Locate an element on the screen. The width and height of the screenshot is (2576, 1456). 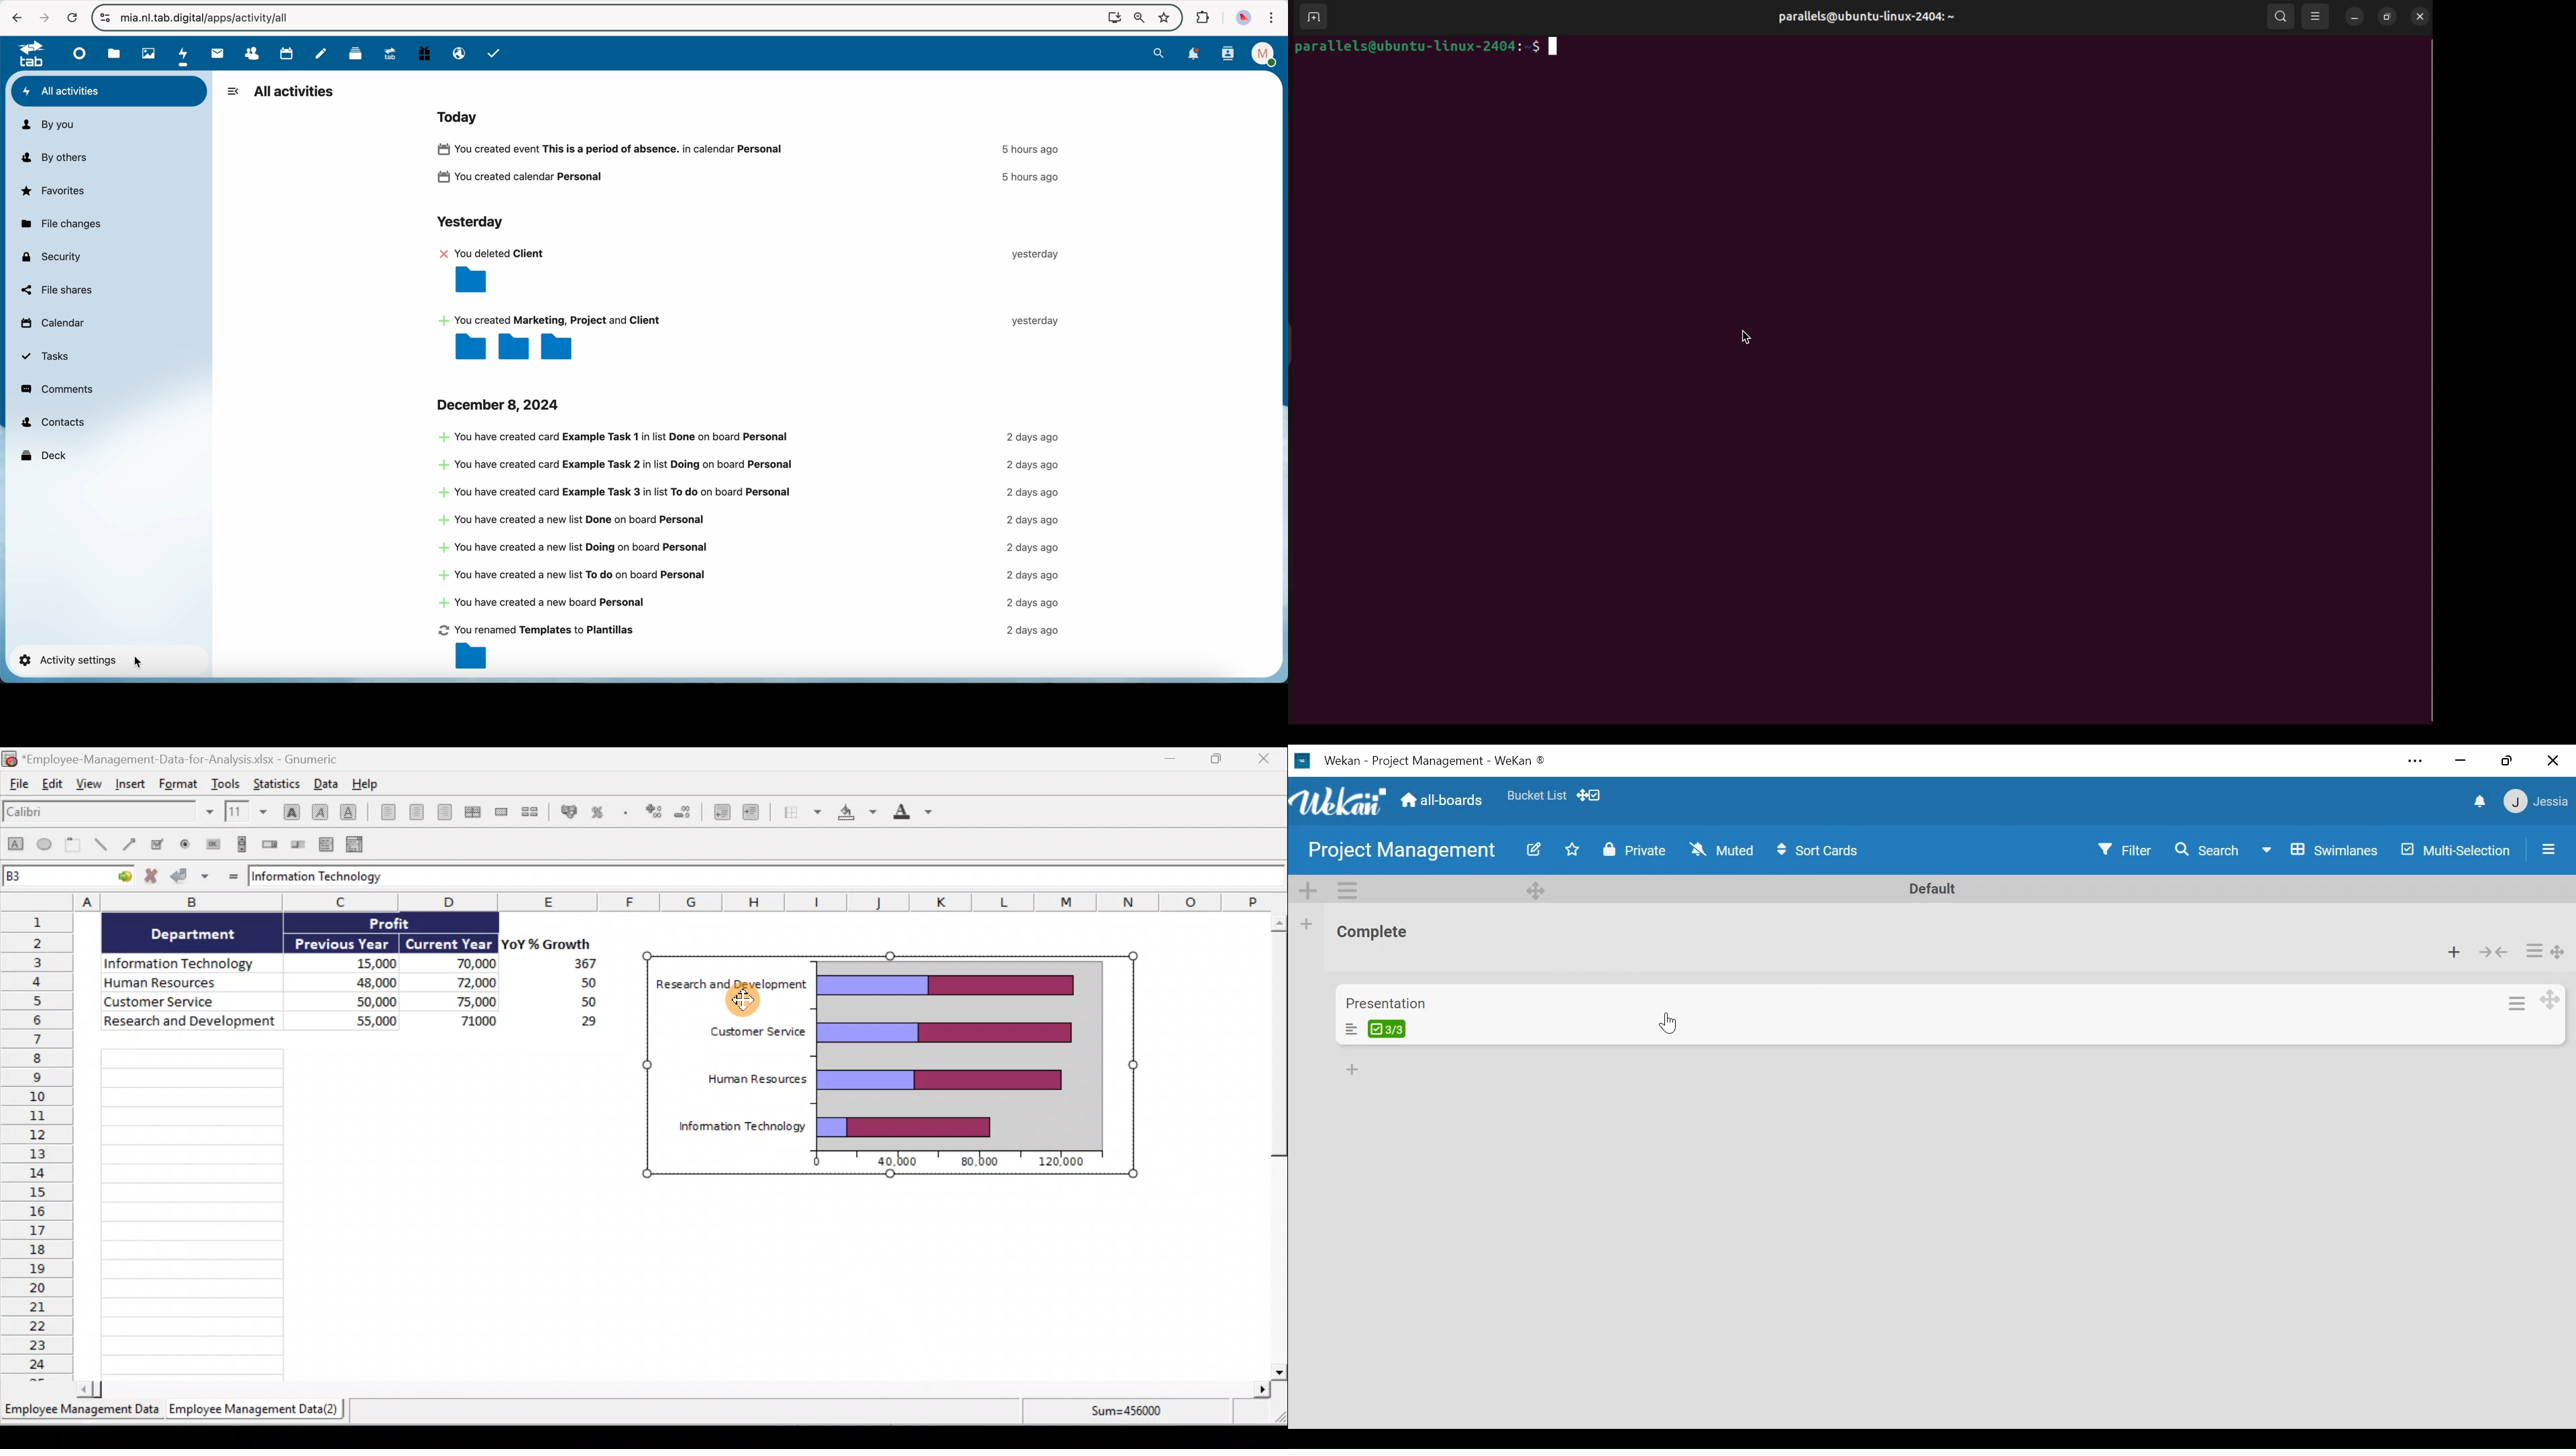
Settings and more is located at coordinates (2416, 761).